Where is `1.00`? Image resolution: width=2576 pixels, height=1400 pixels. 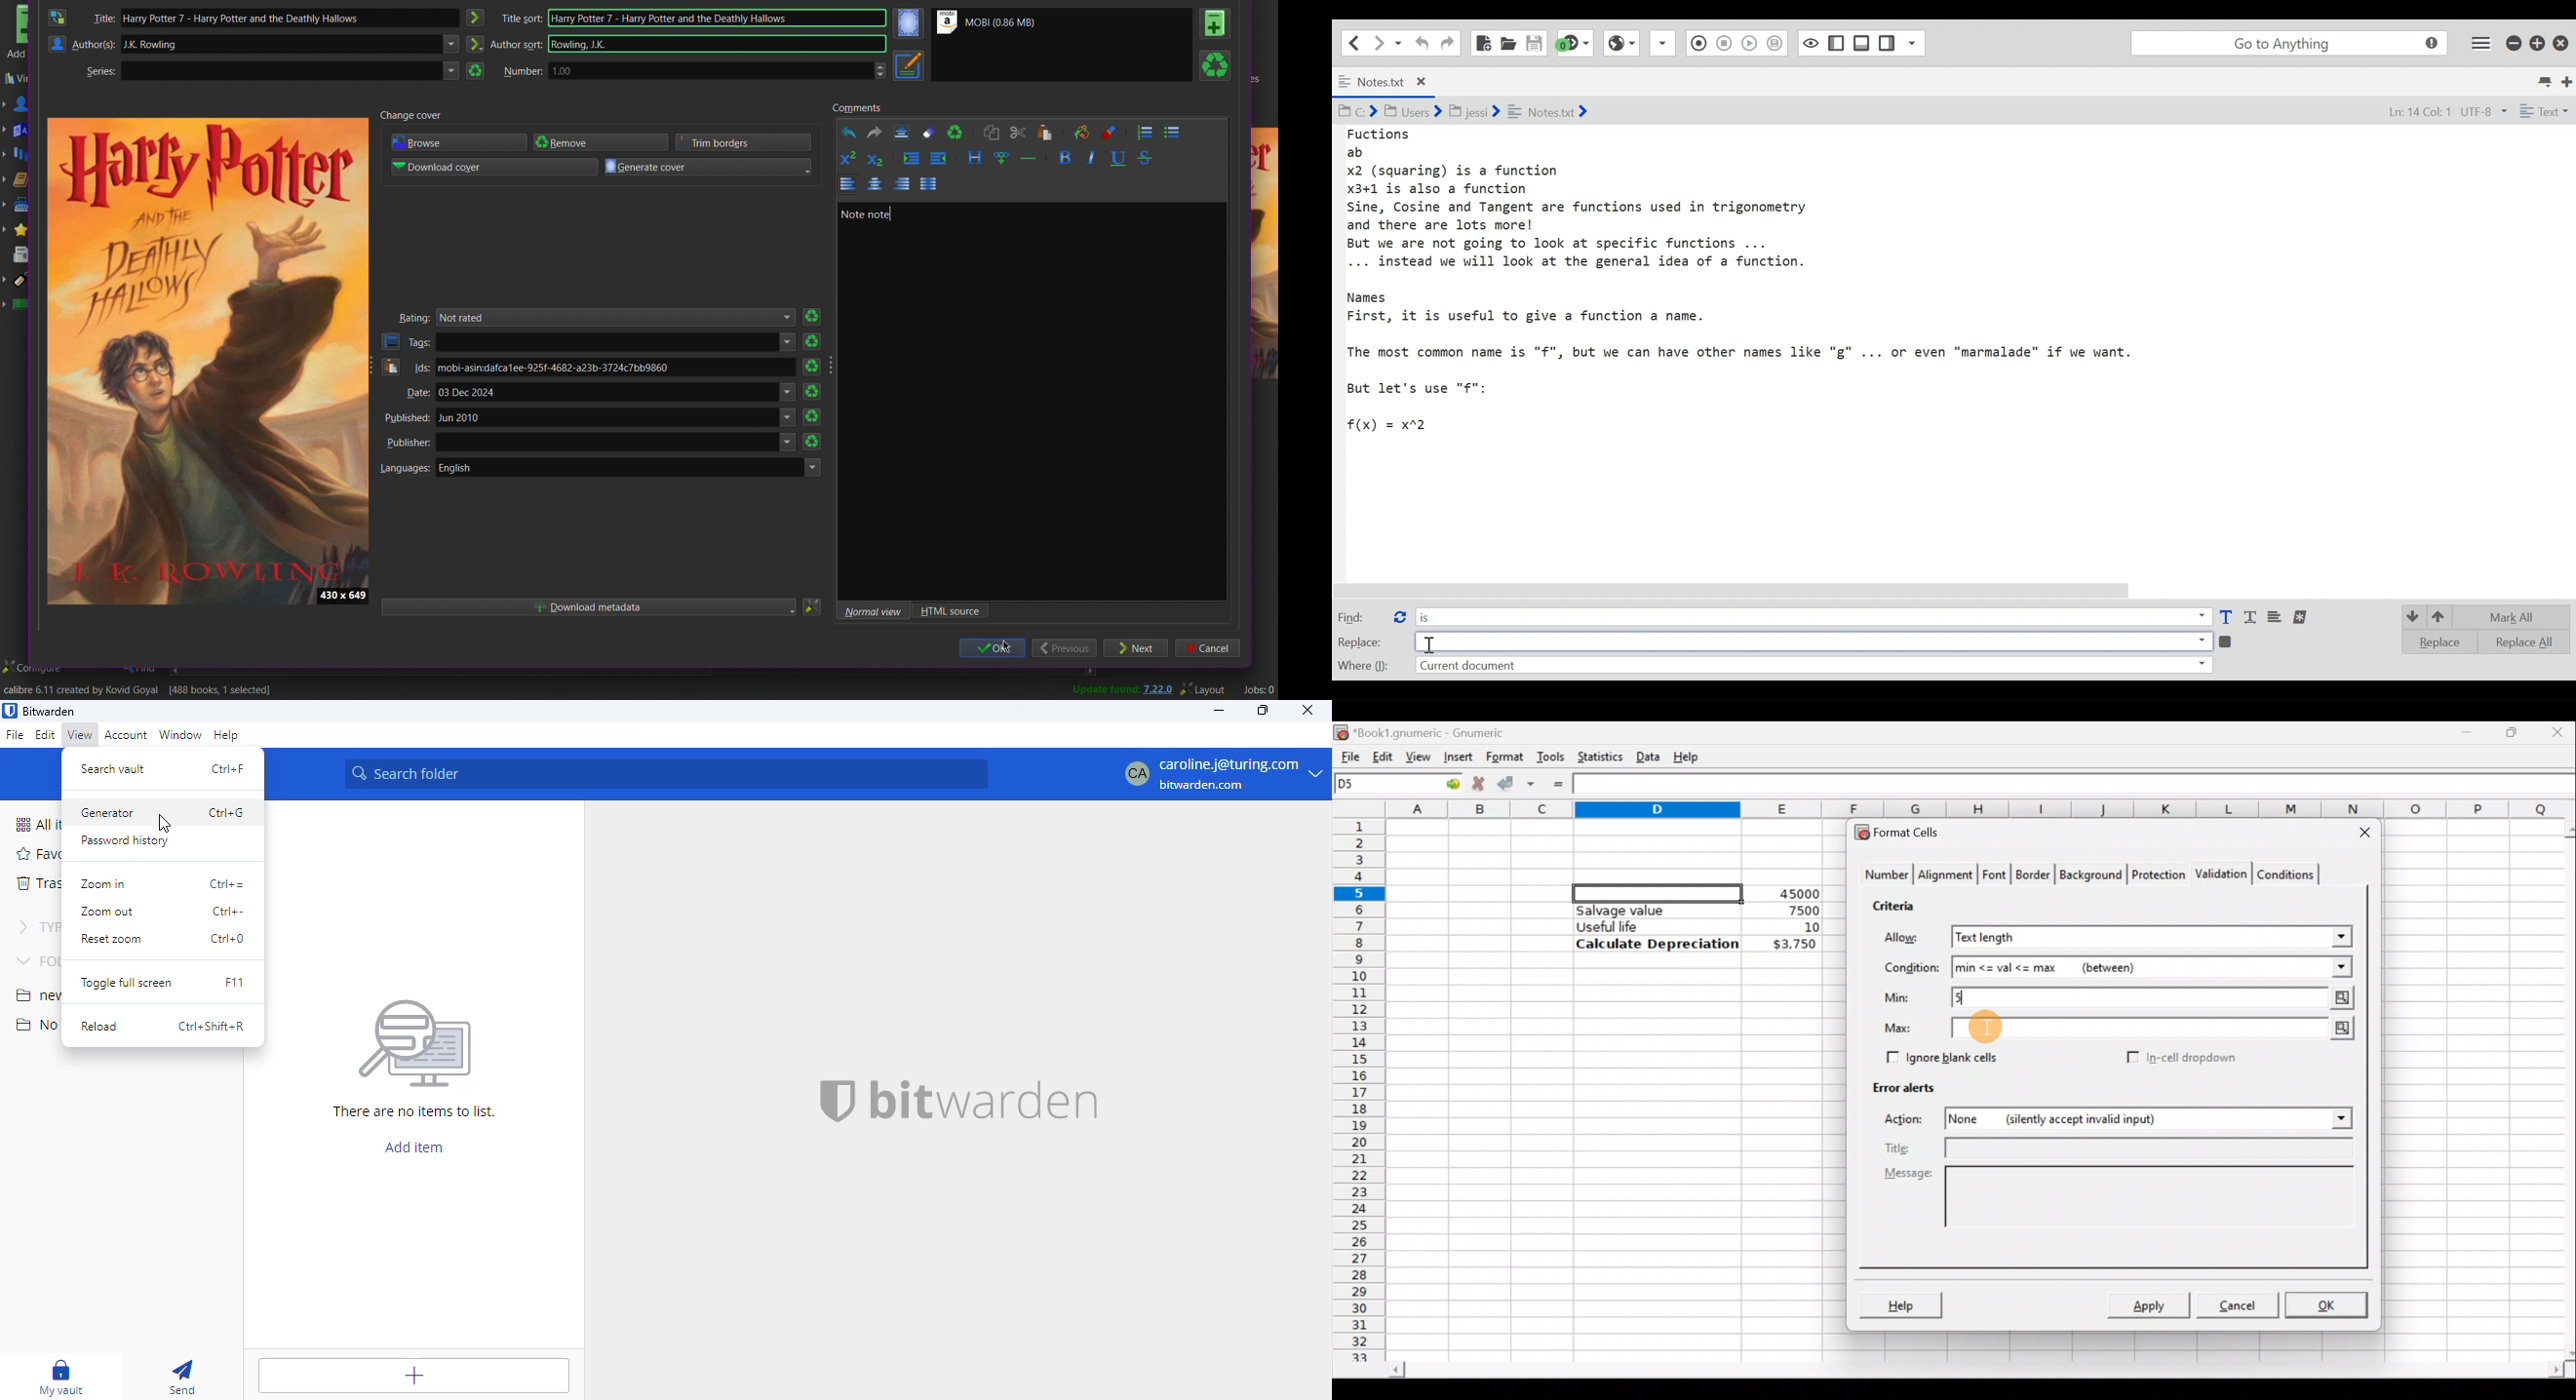
1.00 is located at coordinates (719, 71).